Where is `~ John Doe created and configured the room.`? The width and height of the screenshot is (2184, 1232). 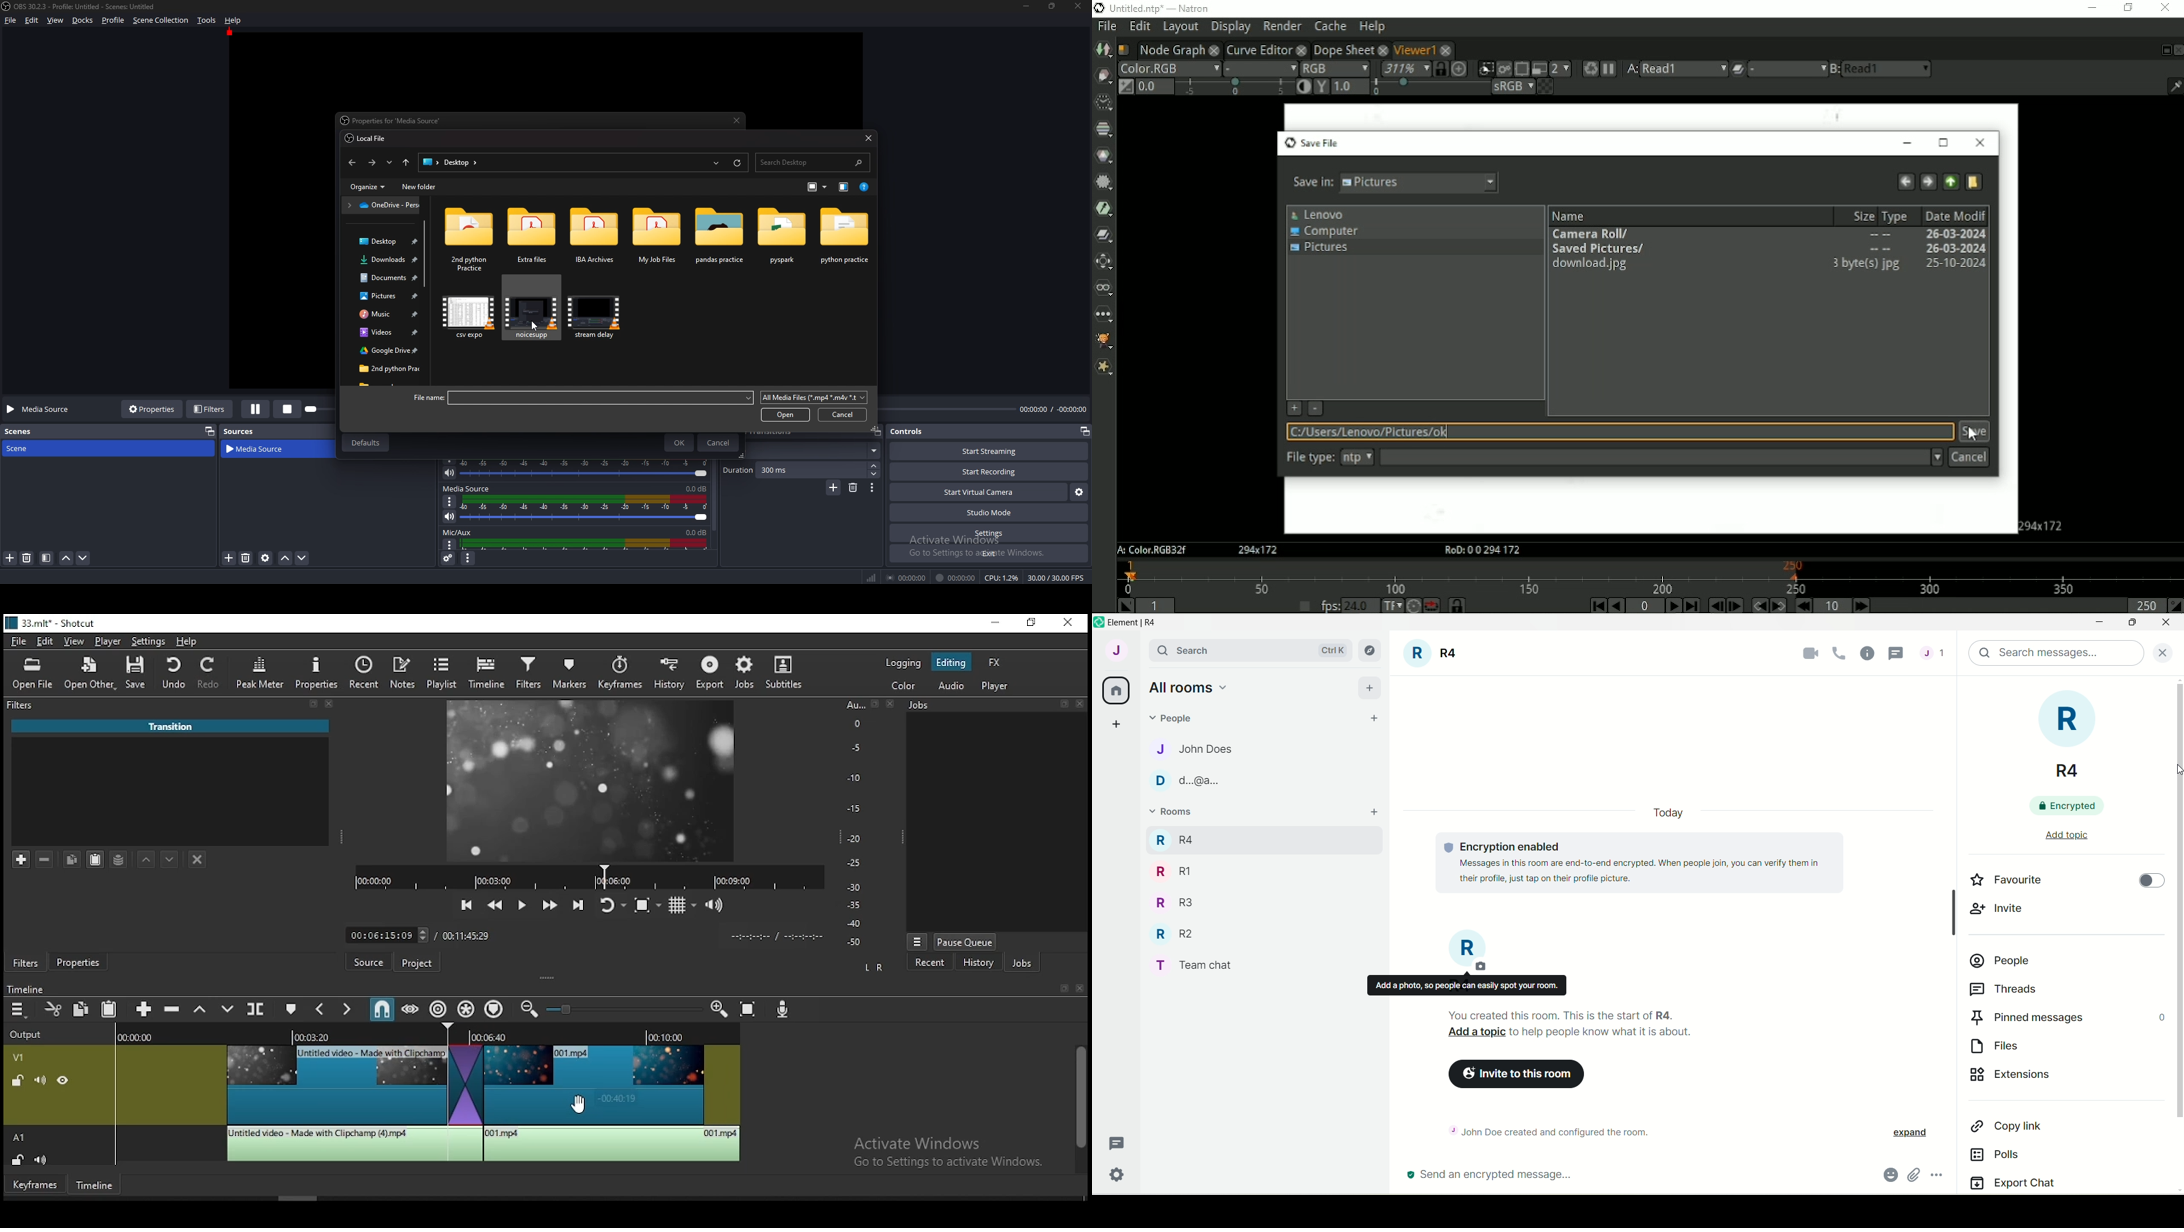 ~ John Doe created and configured the room. is located at coordinates (1561, 1130).